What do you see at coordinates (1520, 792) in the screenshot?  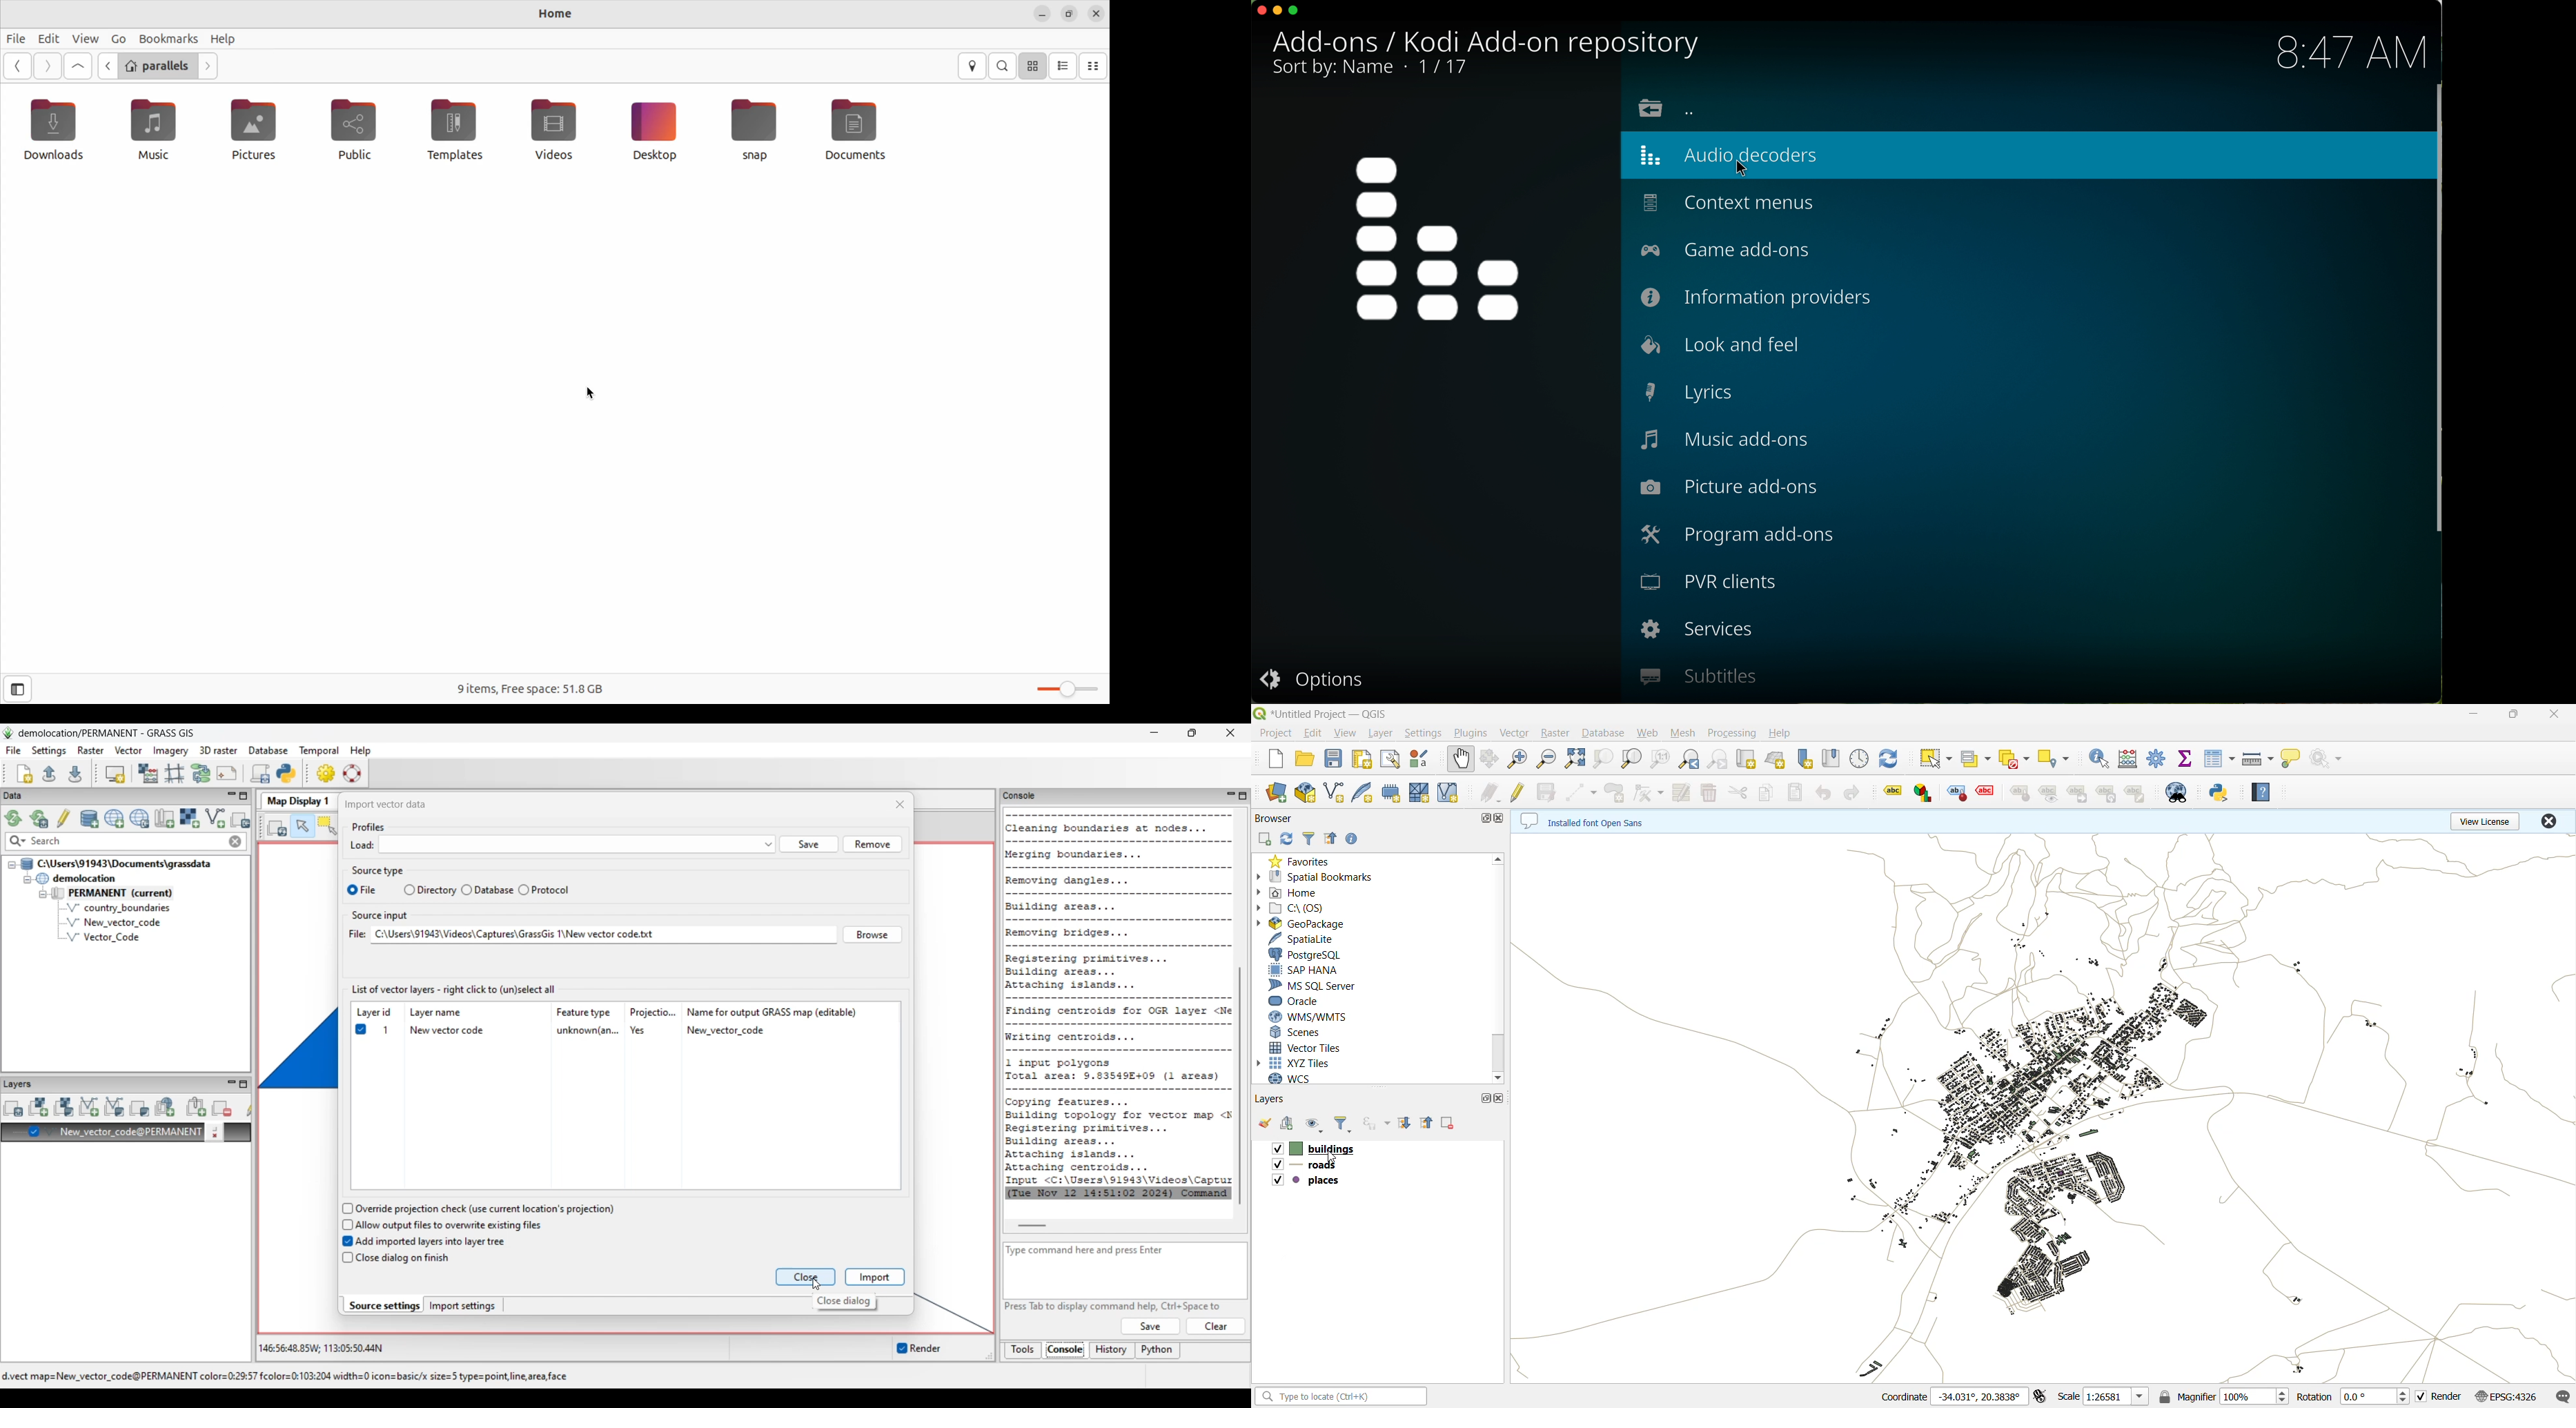 I see `toggle edits` at bounding box center [1520, 792].